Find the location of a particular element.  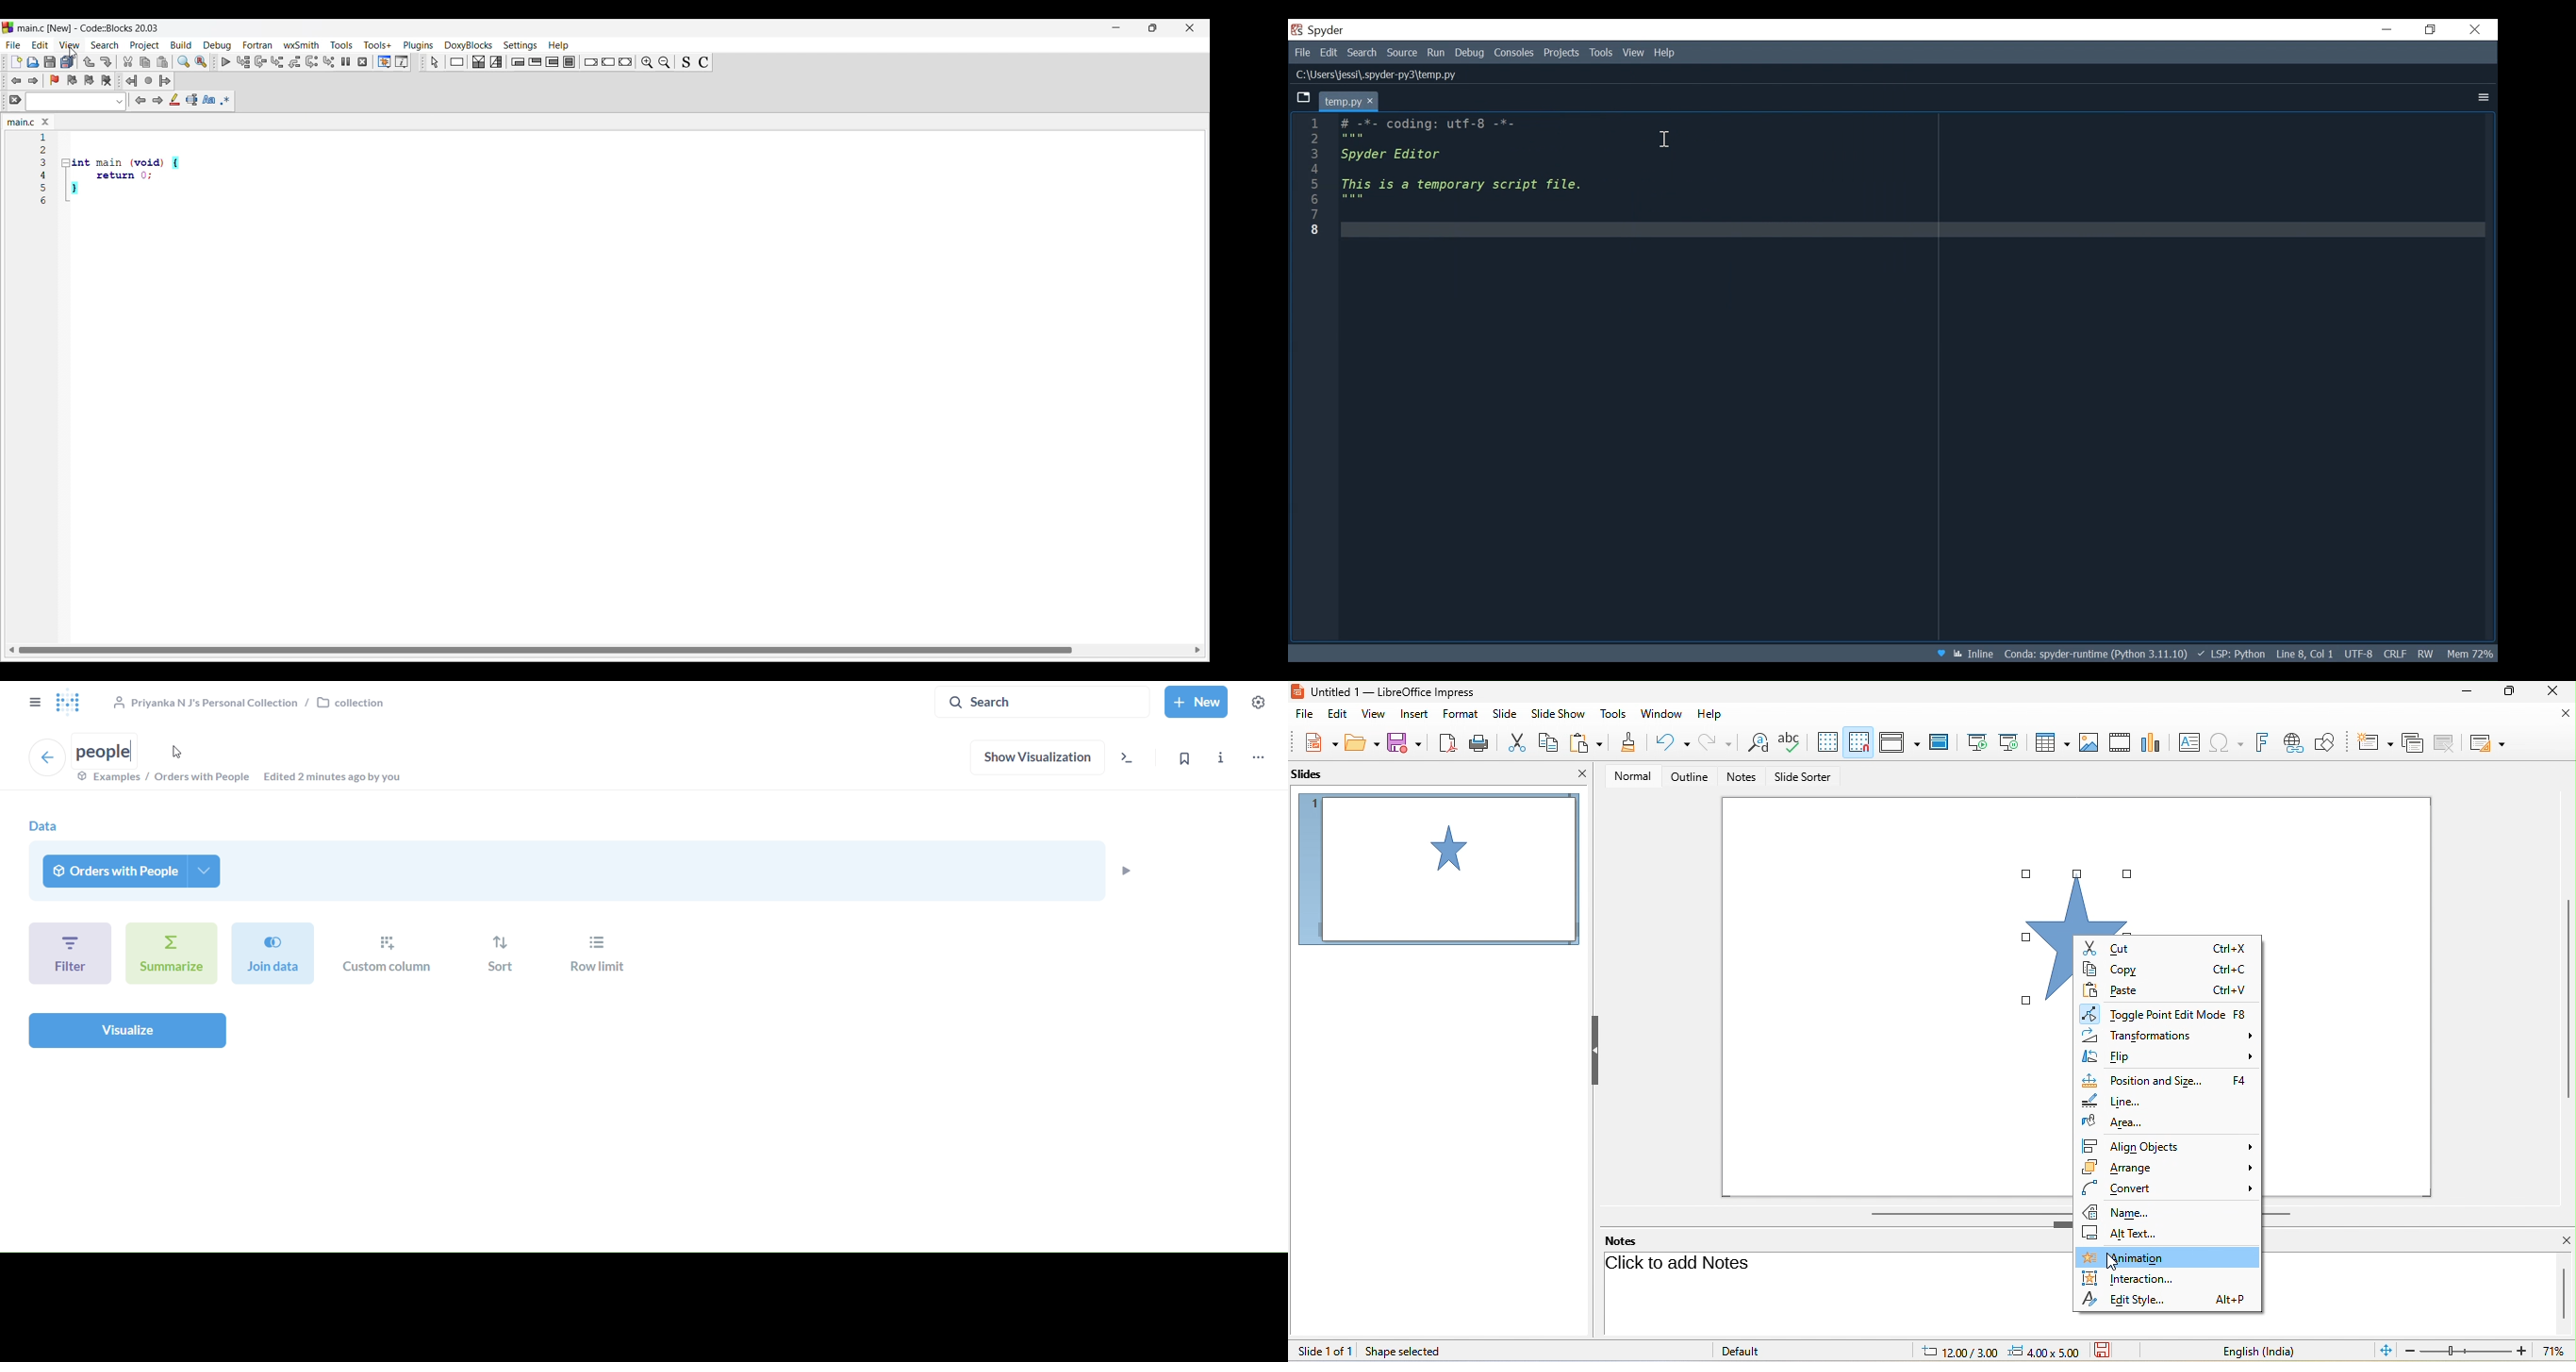

delete slide is located at coordinates (2411, 744).